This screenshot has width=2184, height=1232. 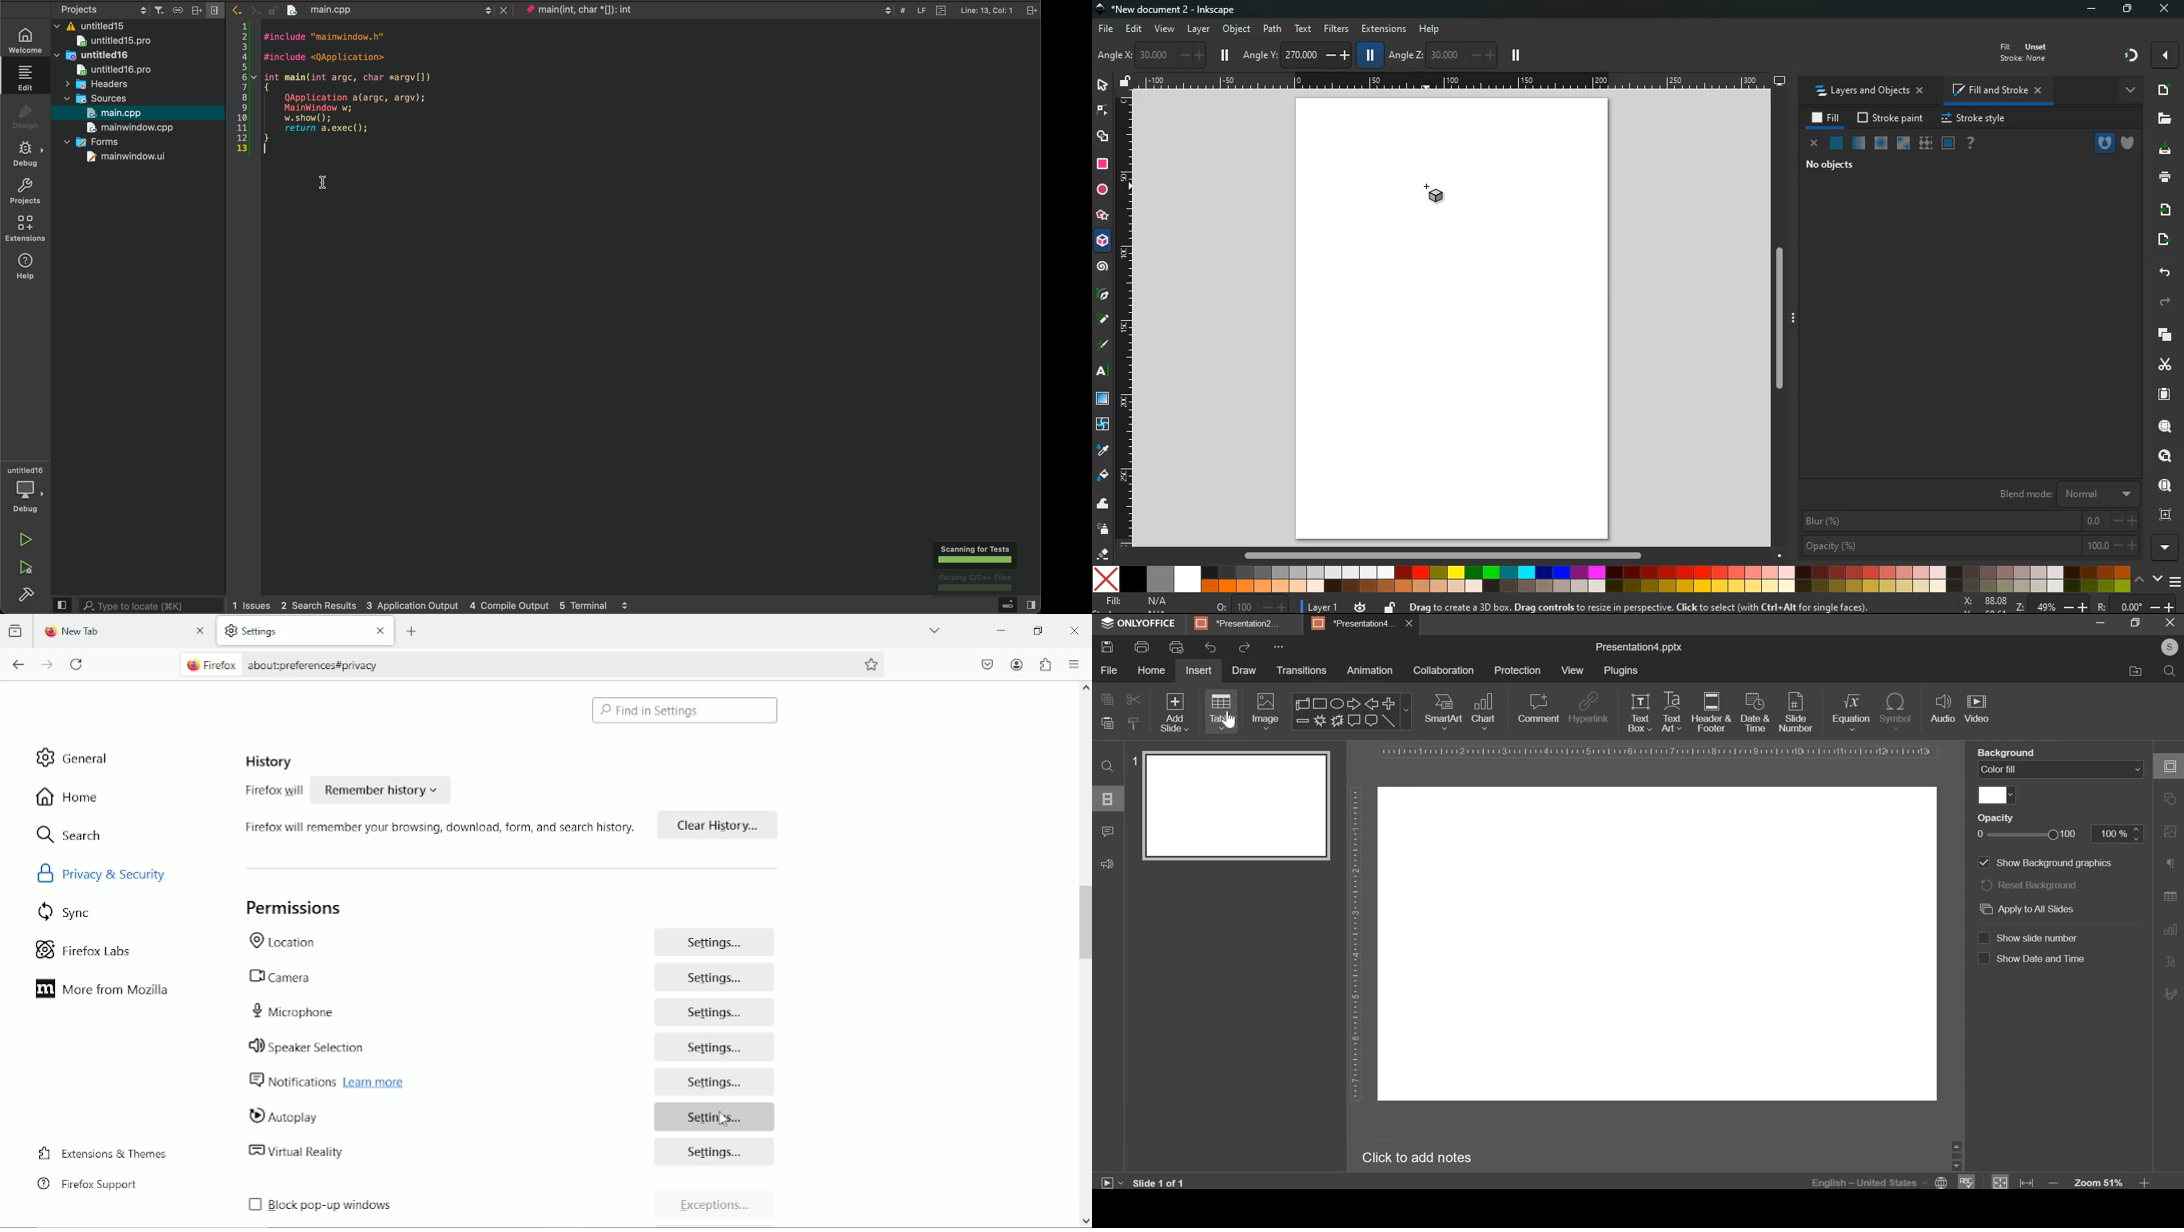 I want to click on click to add notes, so click(x=1416, y=1159).